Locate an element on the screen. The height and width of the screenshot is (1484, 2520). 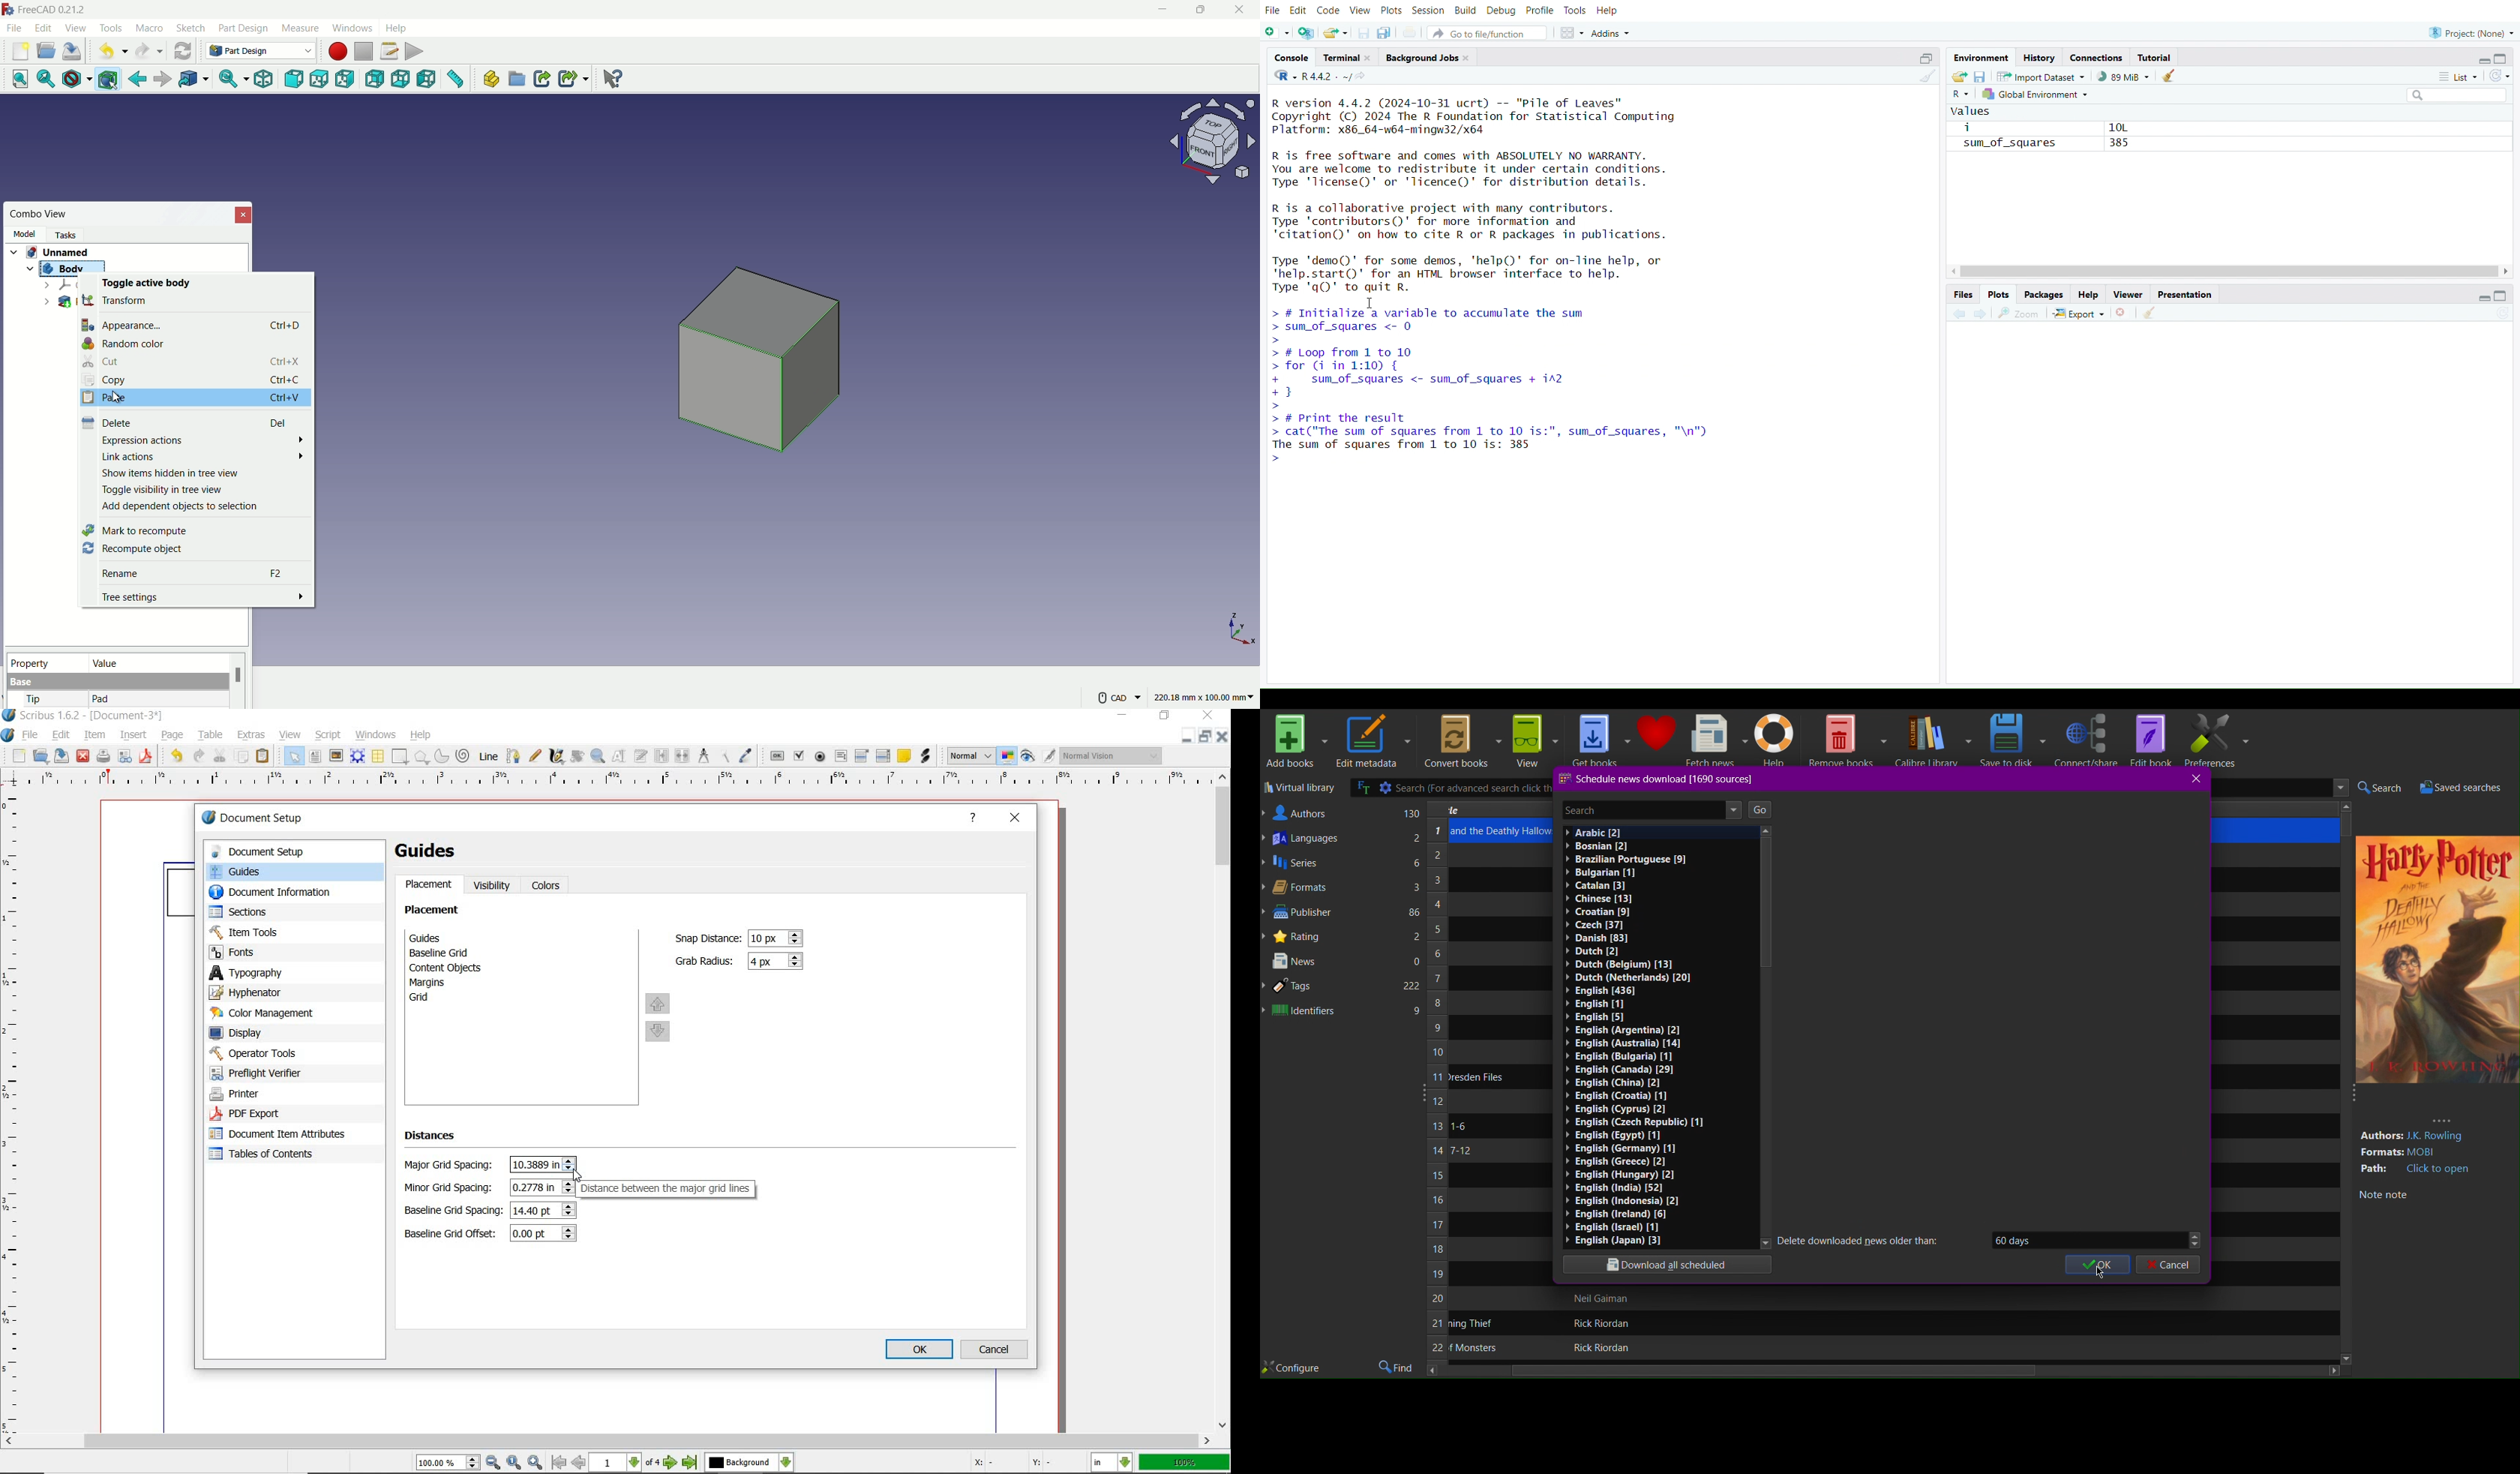
Catalan [3] is located at coordinates (1593, 886).